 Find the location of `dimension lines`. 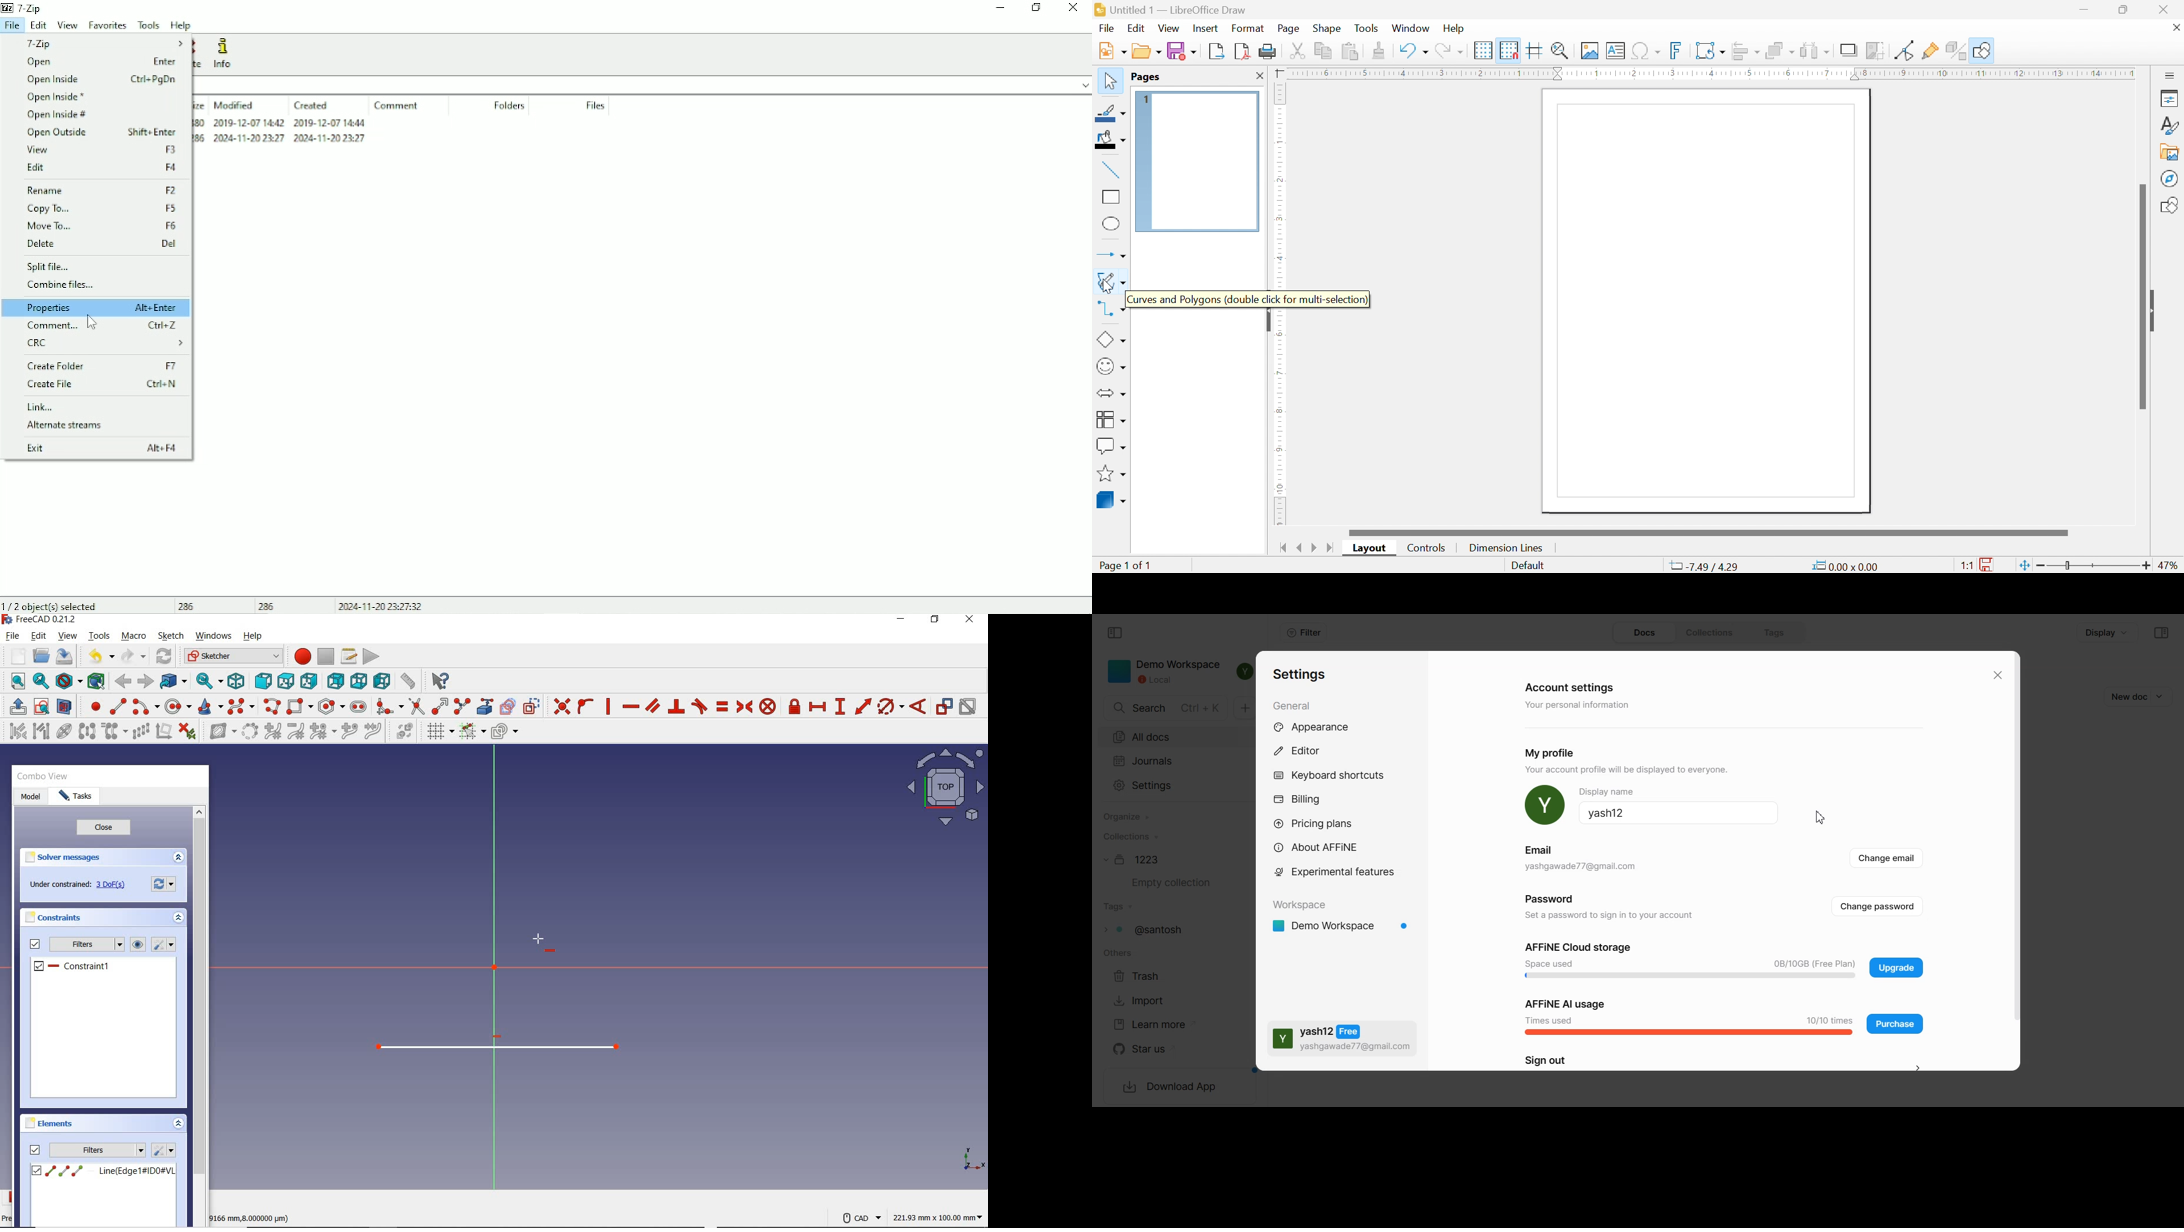

dimension lines is located at coordinates (1505, 548).